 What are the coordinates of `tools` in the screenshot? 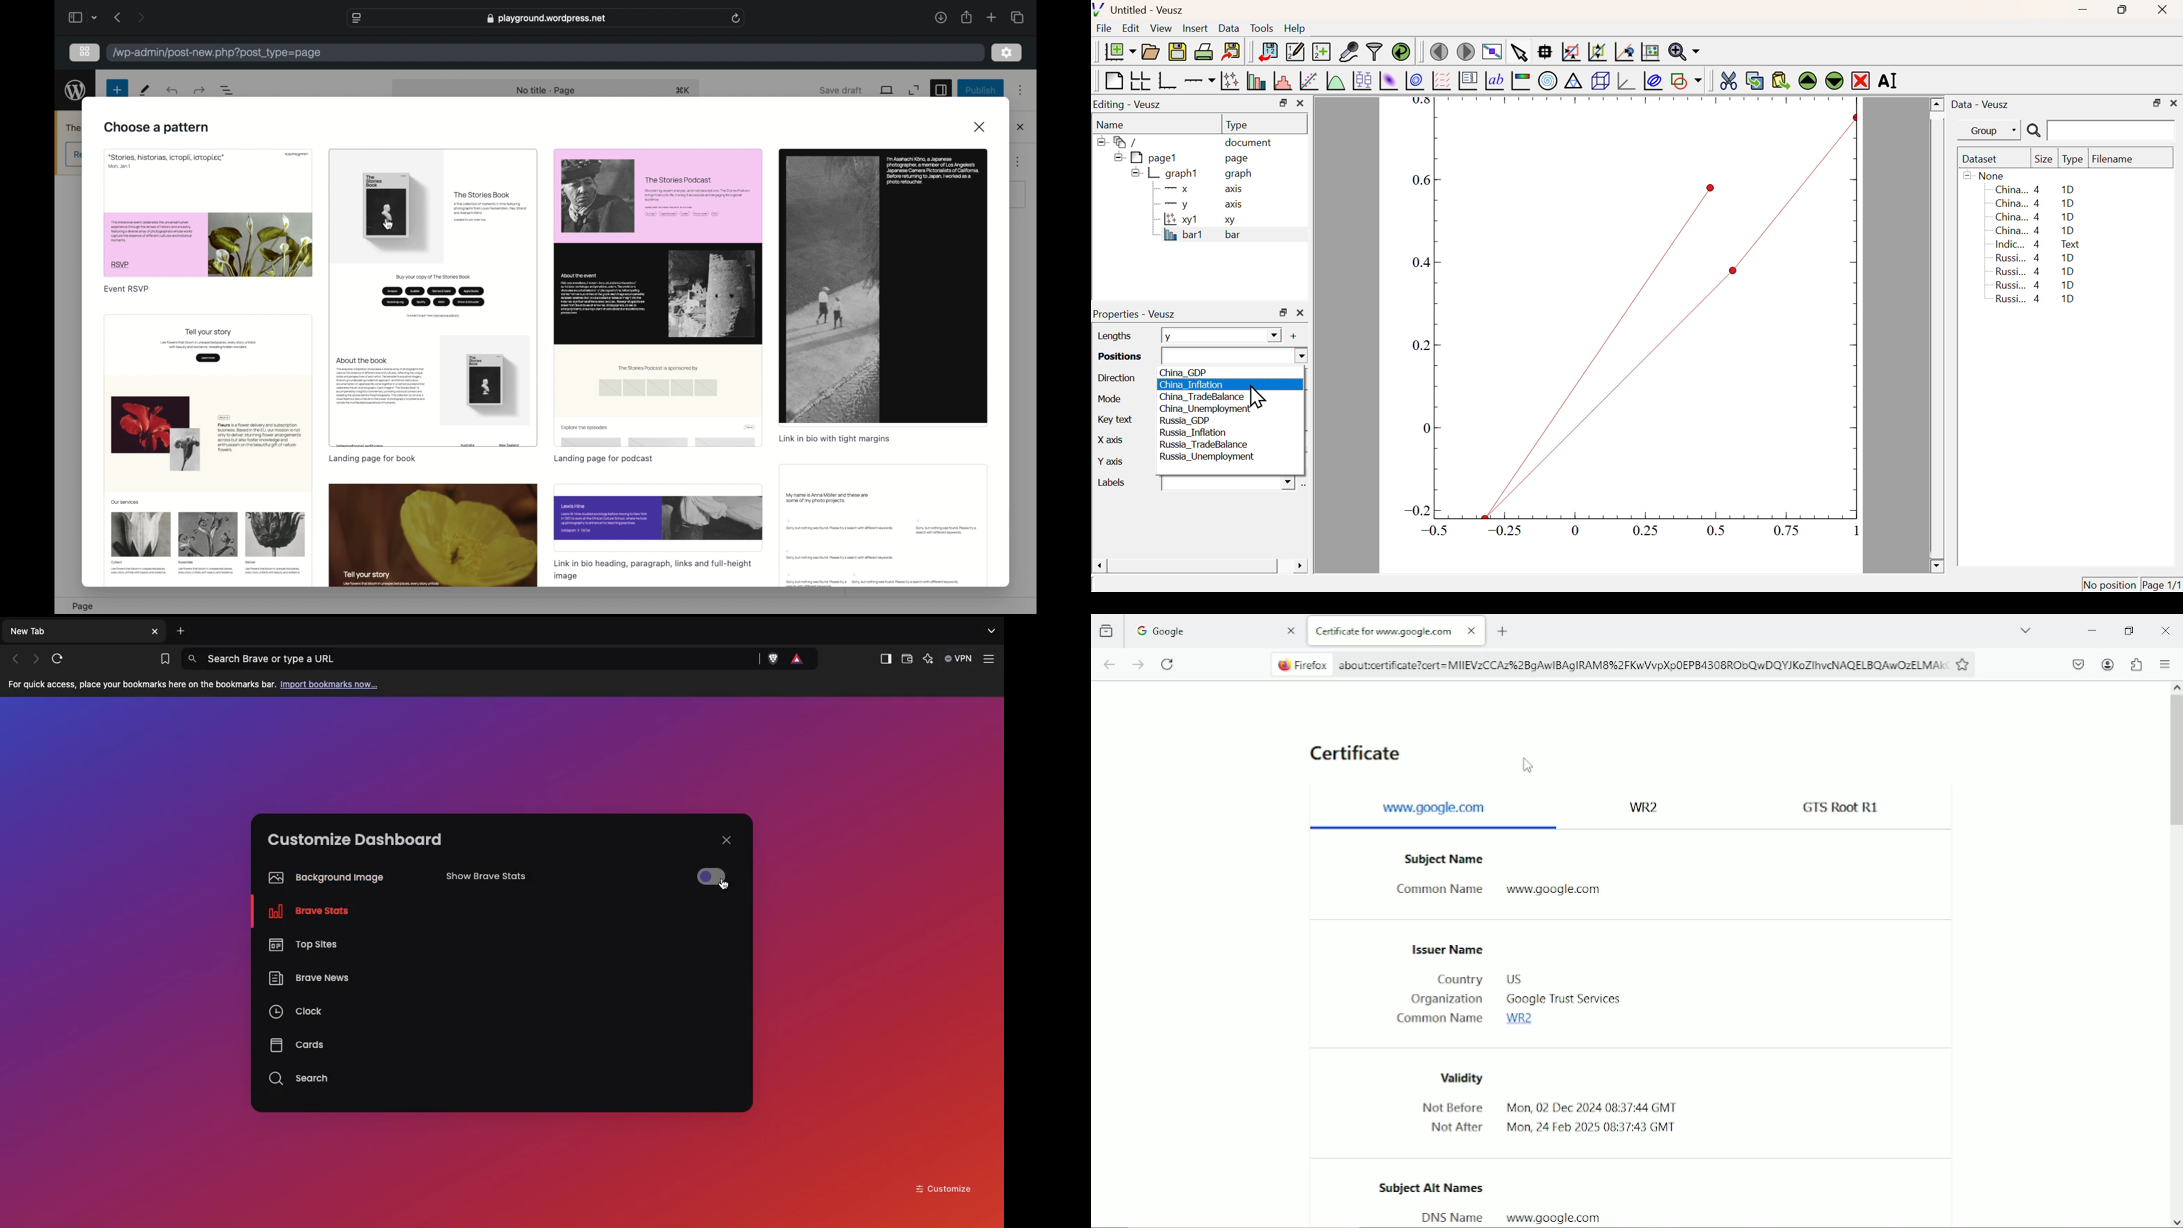 It's located at (144, 90).